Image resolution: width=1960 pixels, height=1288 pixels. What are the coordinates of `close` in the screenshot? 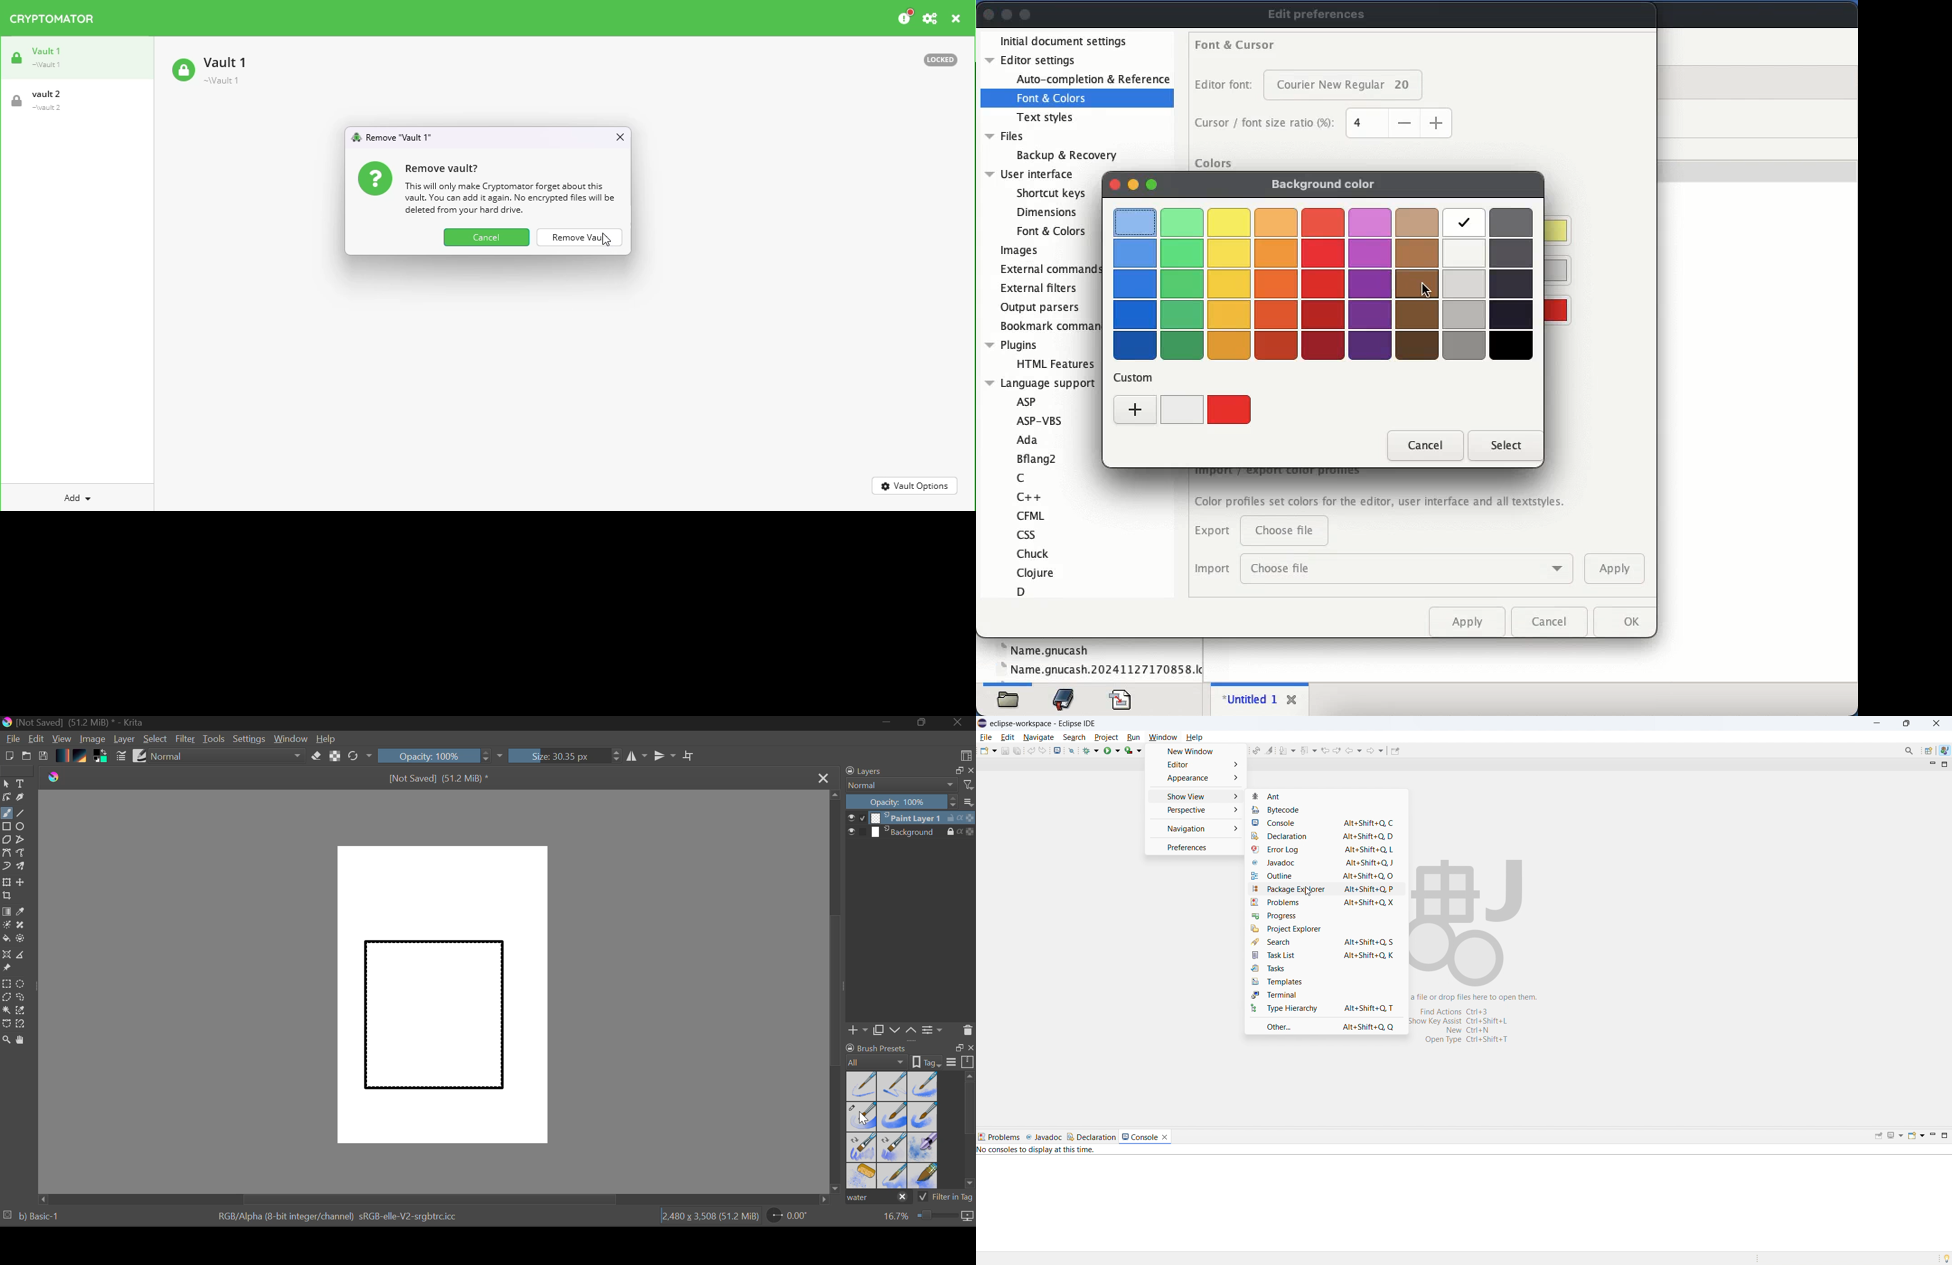 It's located at (1292, 700).